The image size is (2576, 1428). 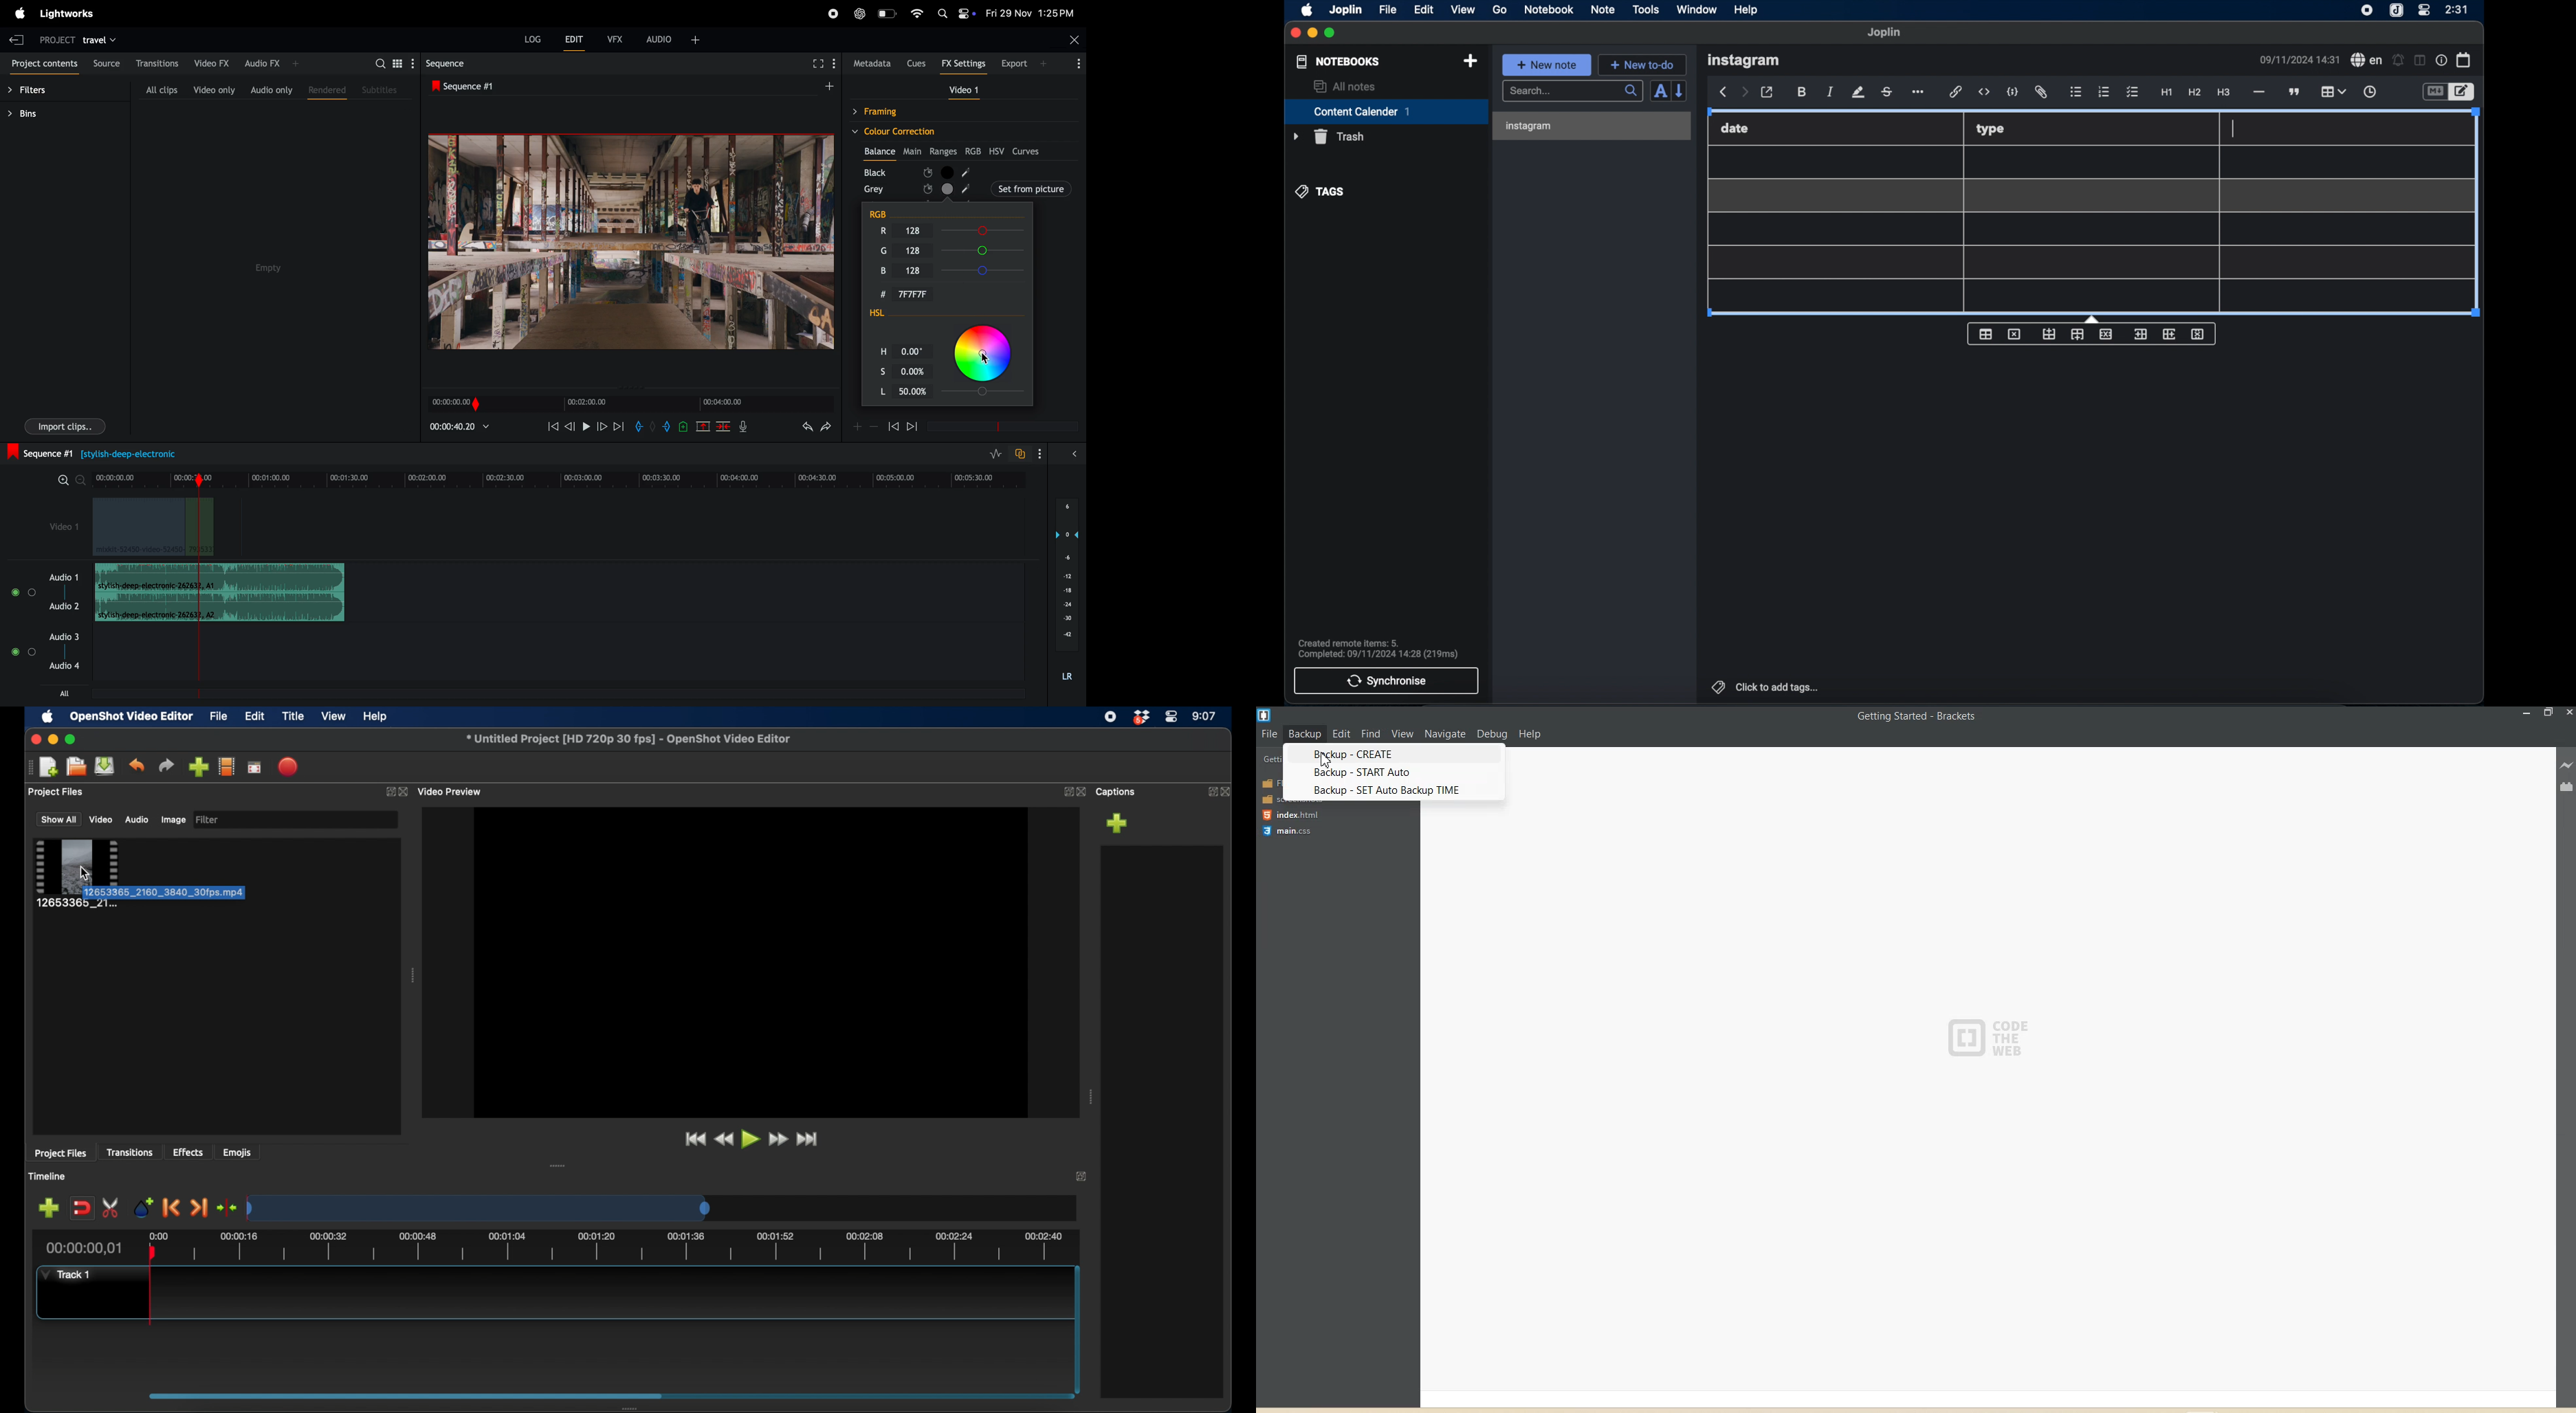 What do you see at coordinates (885, 272) in the screenshot?
I see `B` at bounding box center [885, 272].